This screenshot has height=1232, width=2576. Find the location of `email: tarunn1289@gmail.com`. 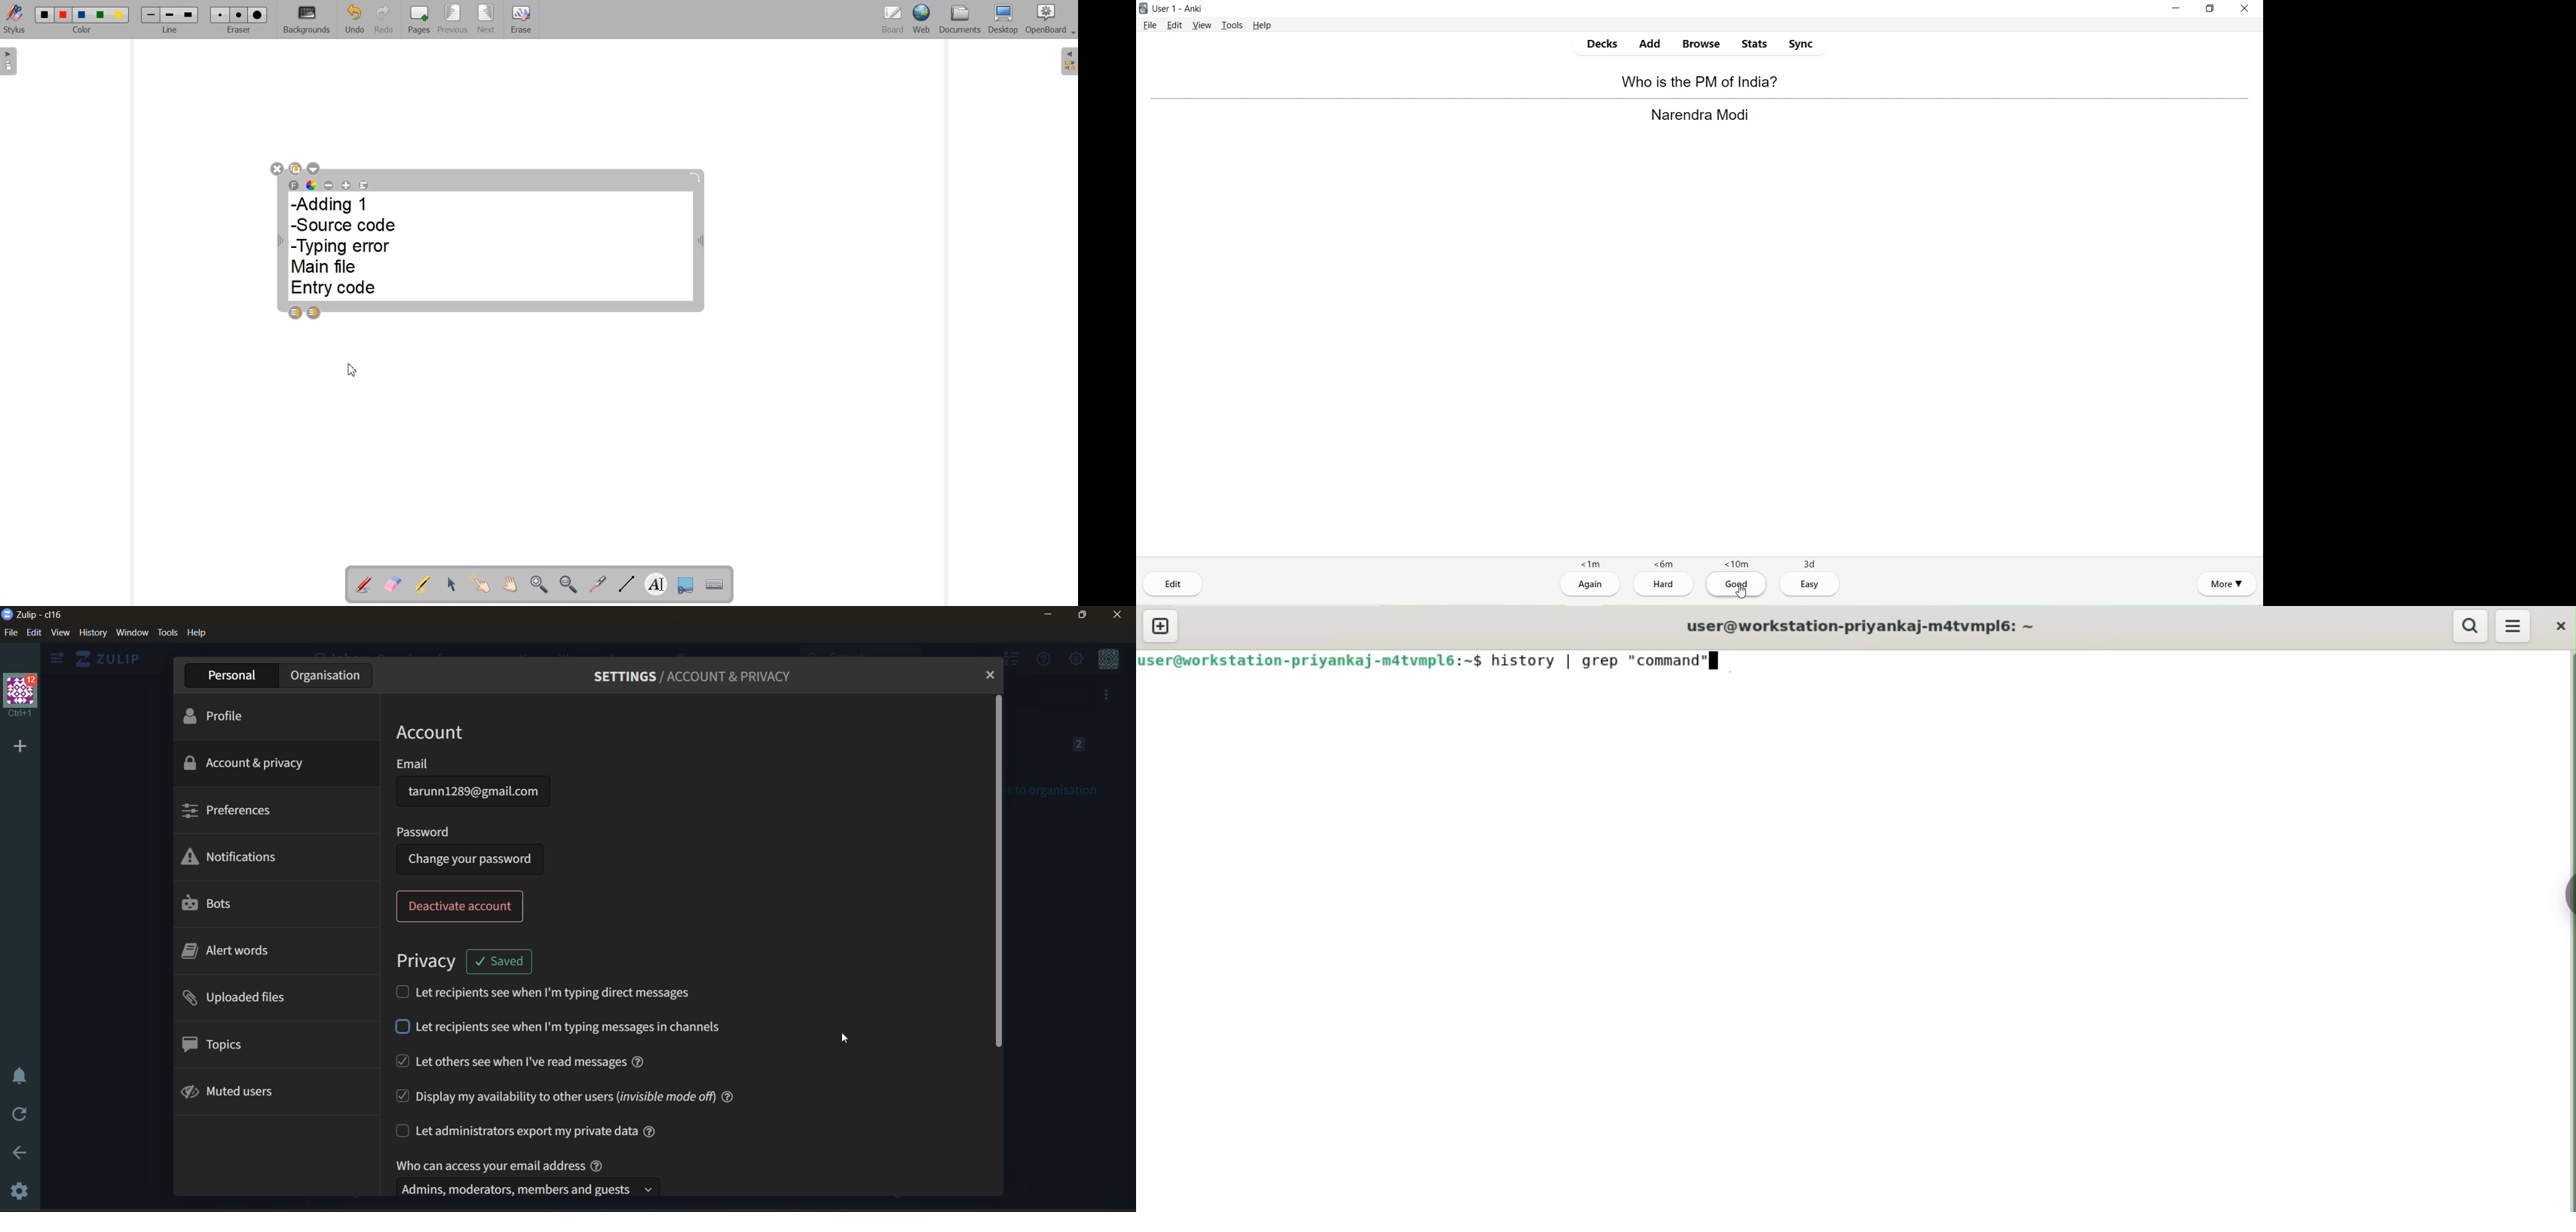

email: tarunn1289@gmail.com is located at coordinates (475, 785).